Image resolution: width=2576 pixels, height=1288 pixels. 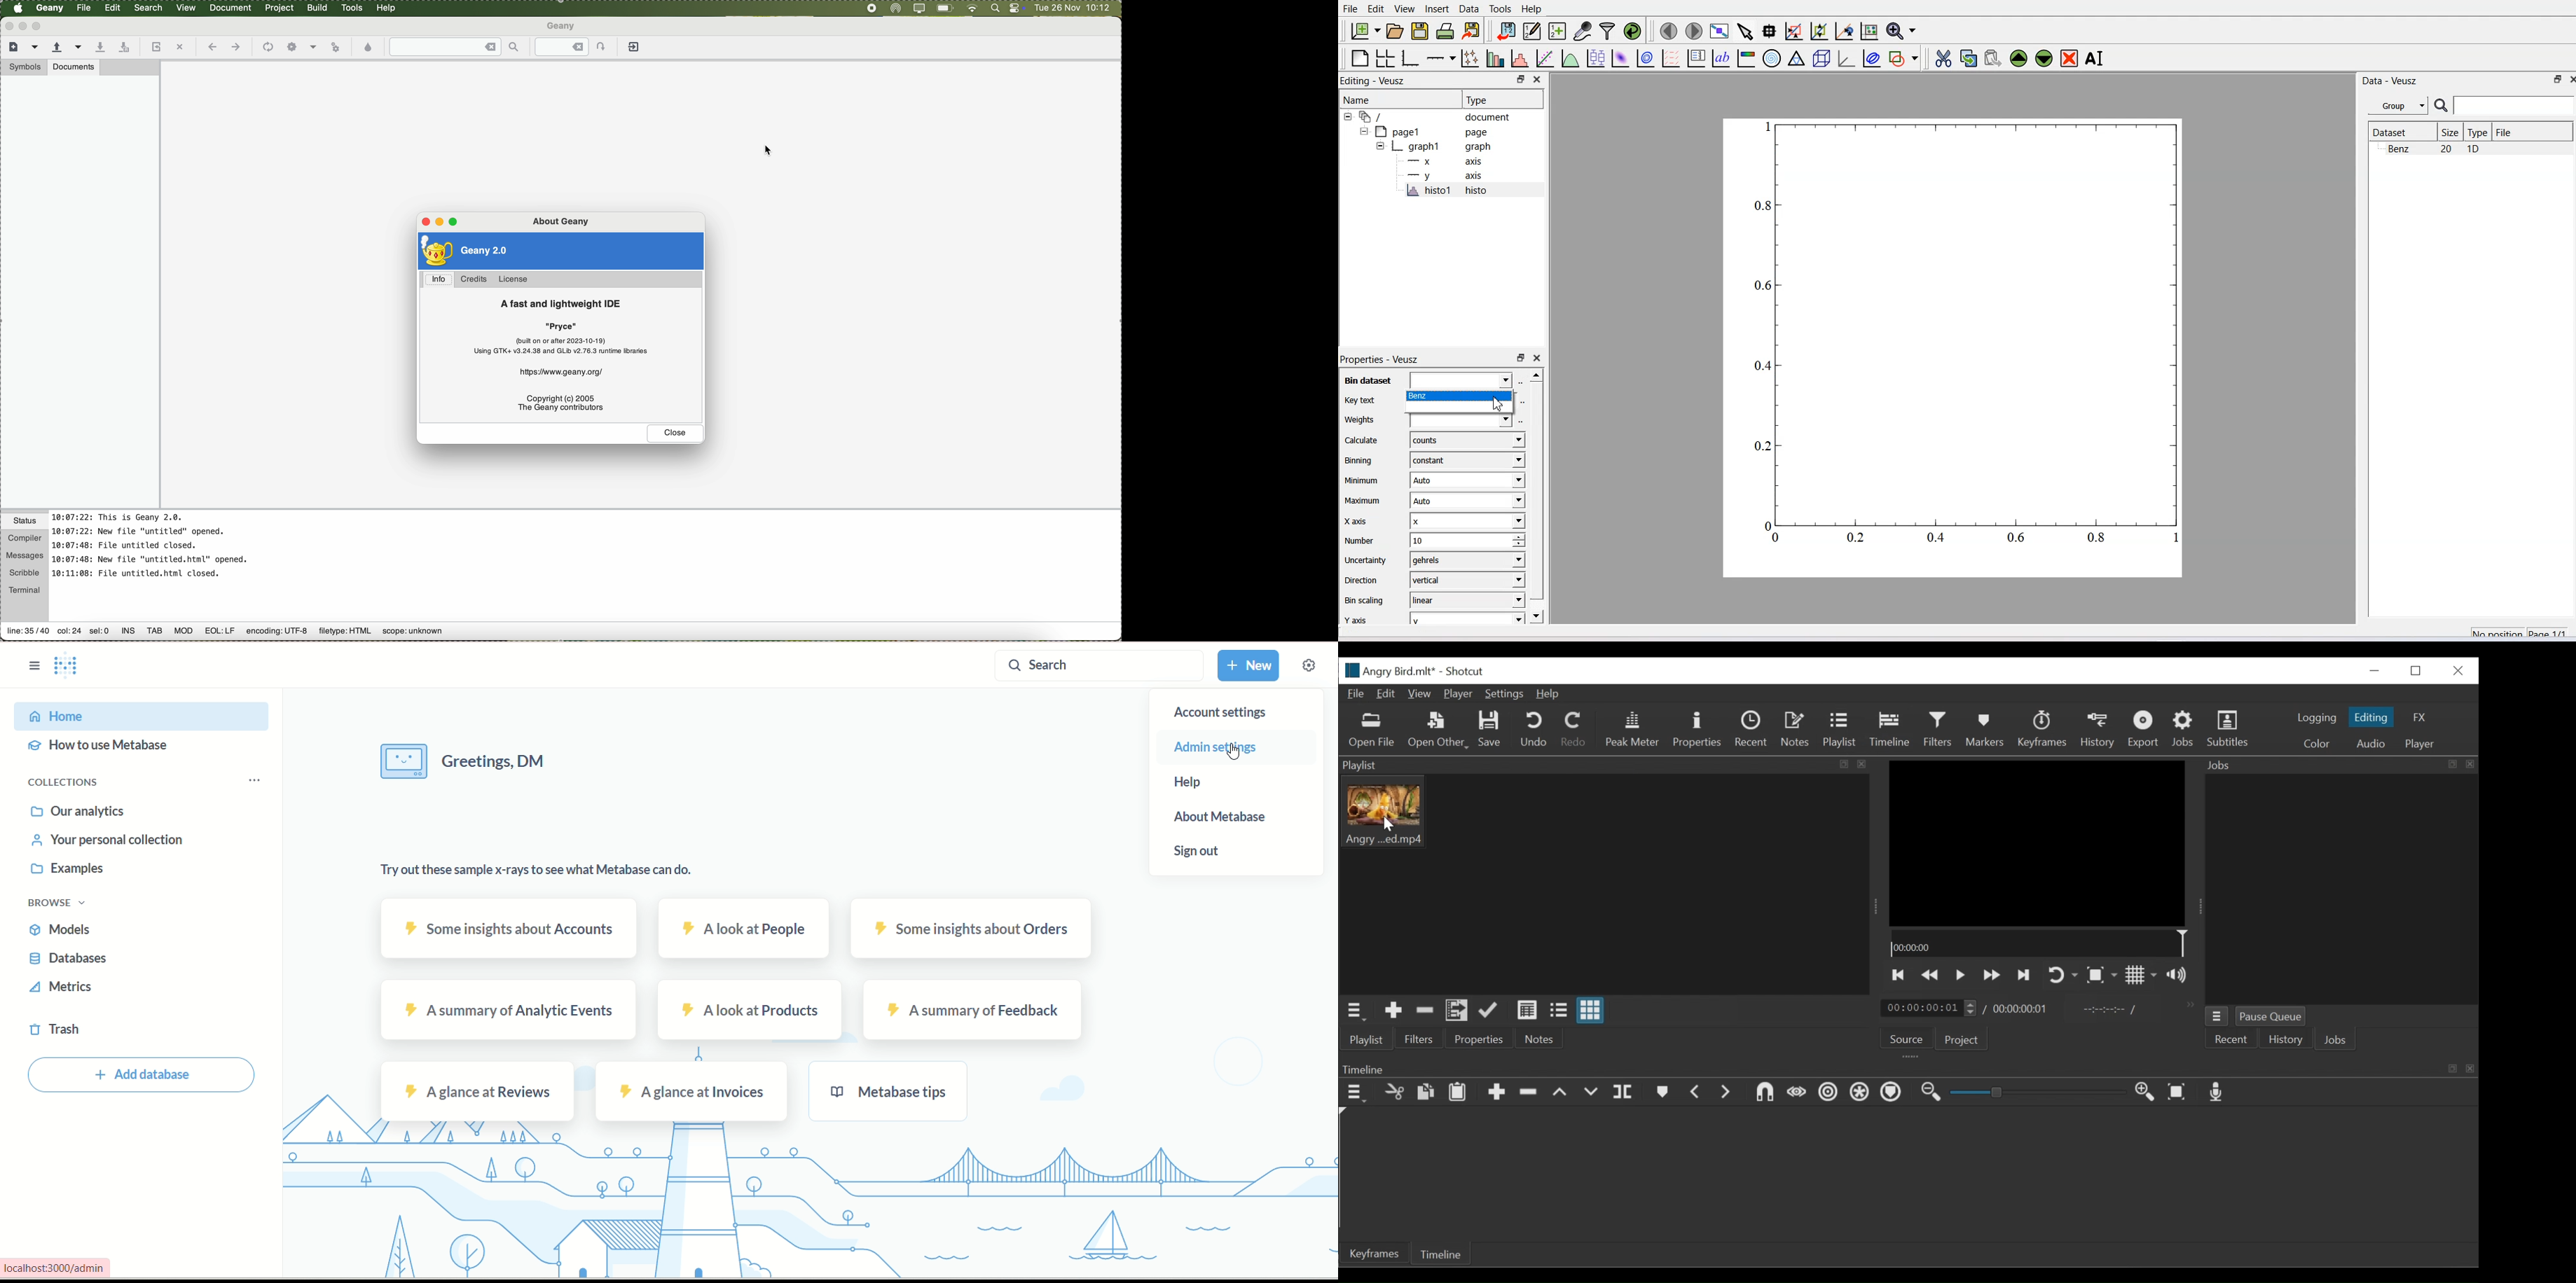 What do you see at coordinates (1870, 30) in the screenshot?
I see `Reset graph axes` at bounding box center [1870, 30].